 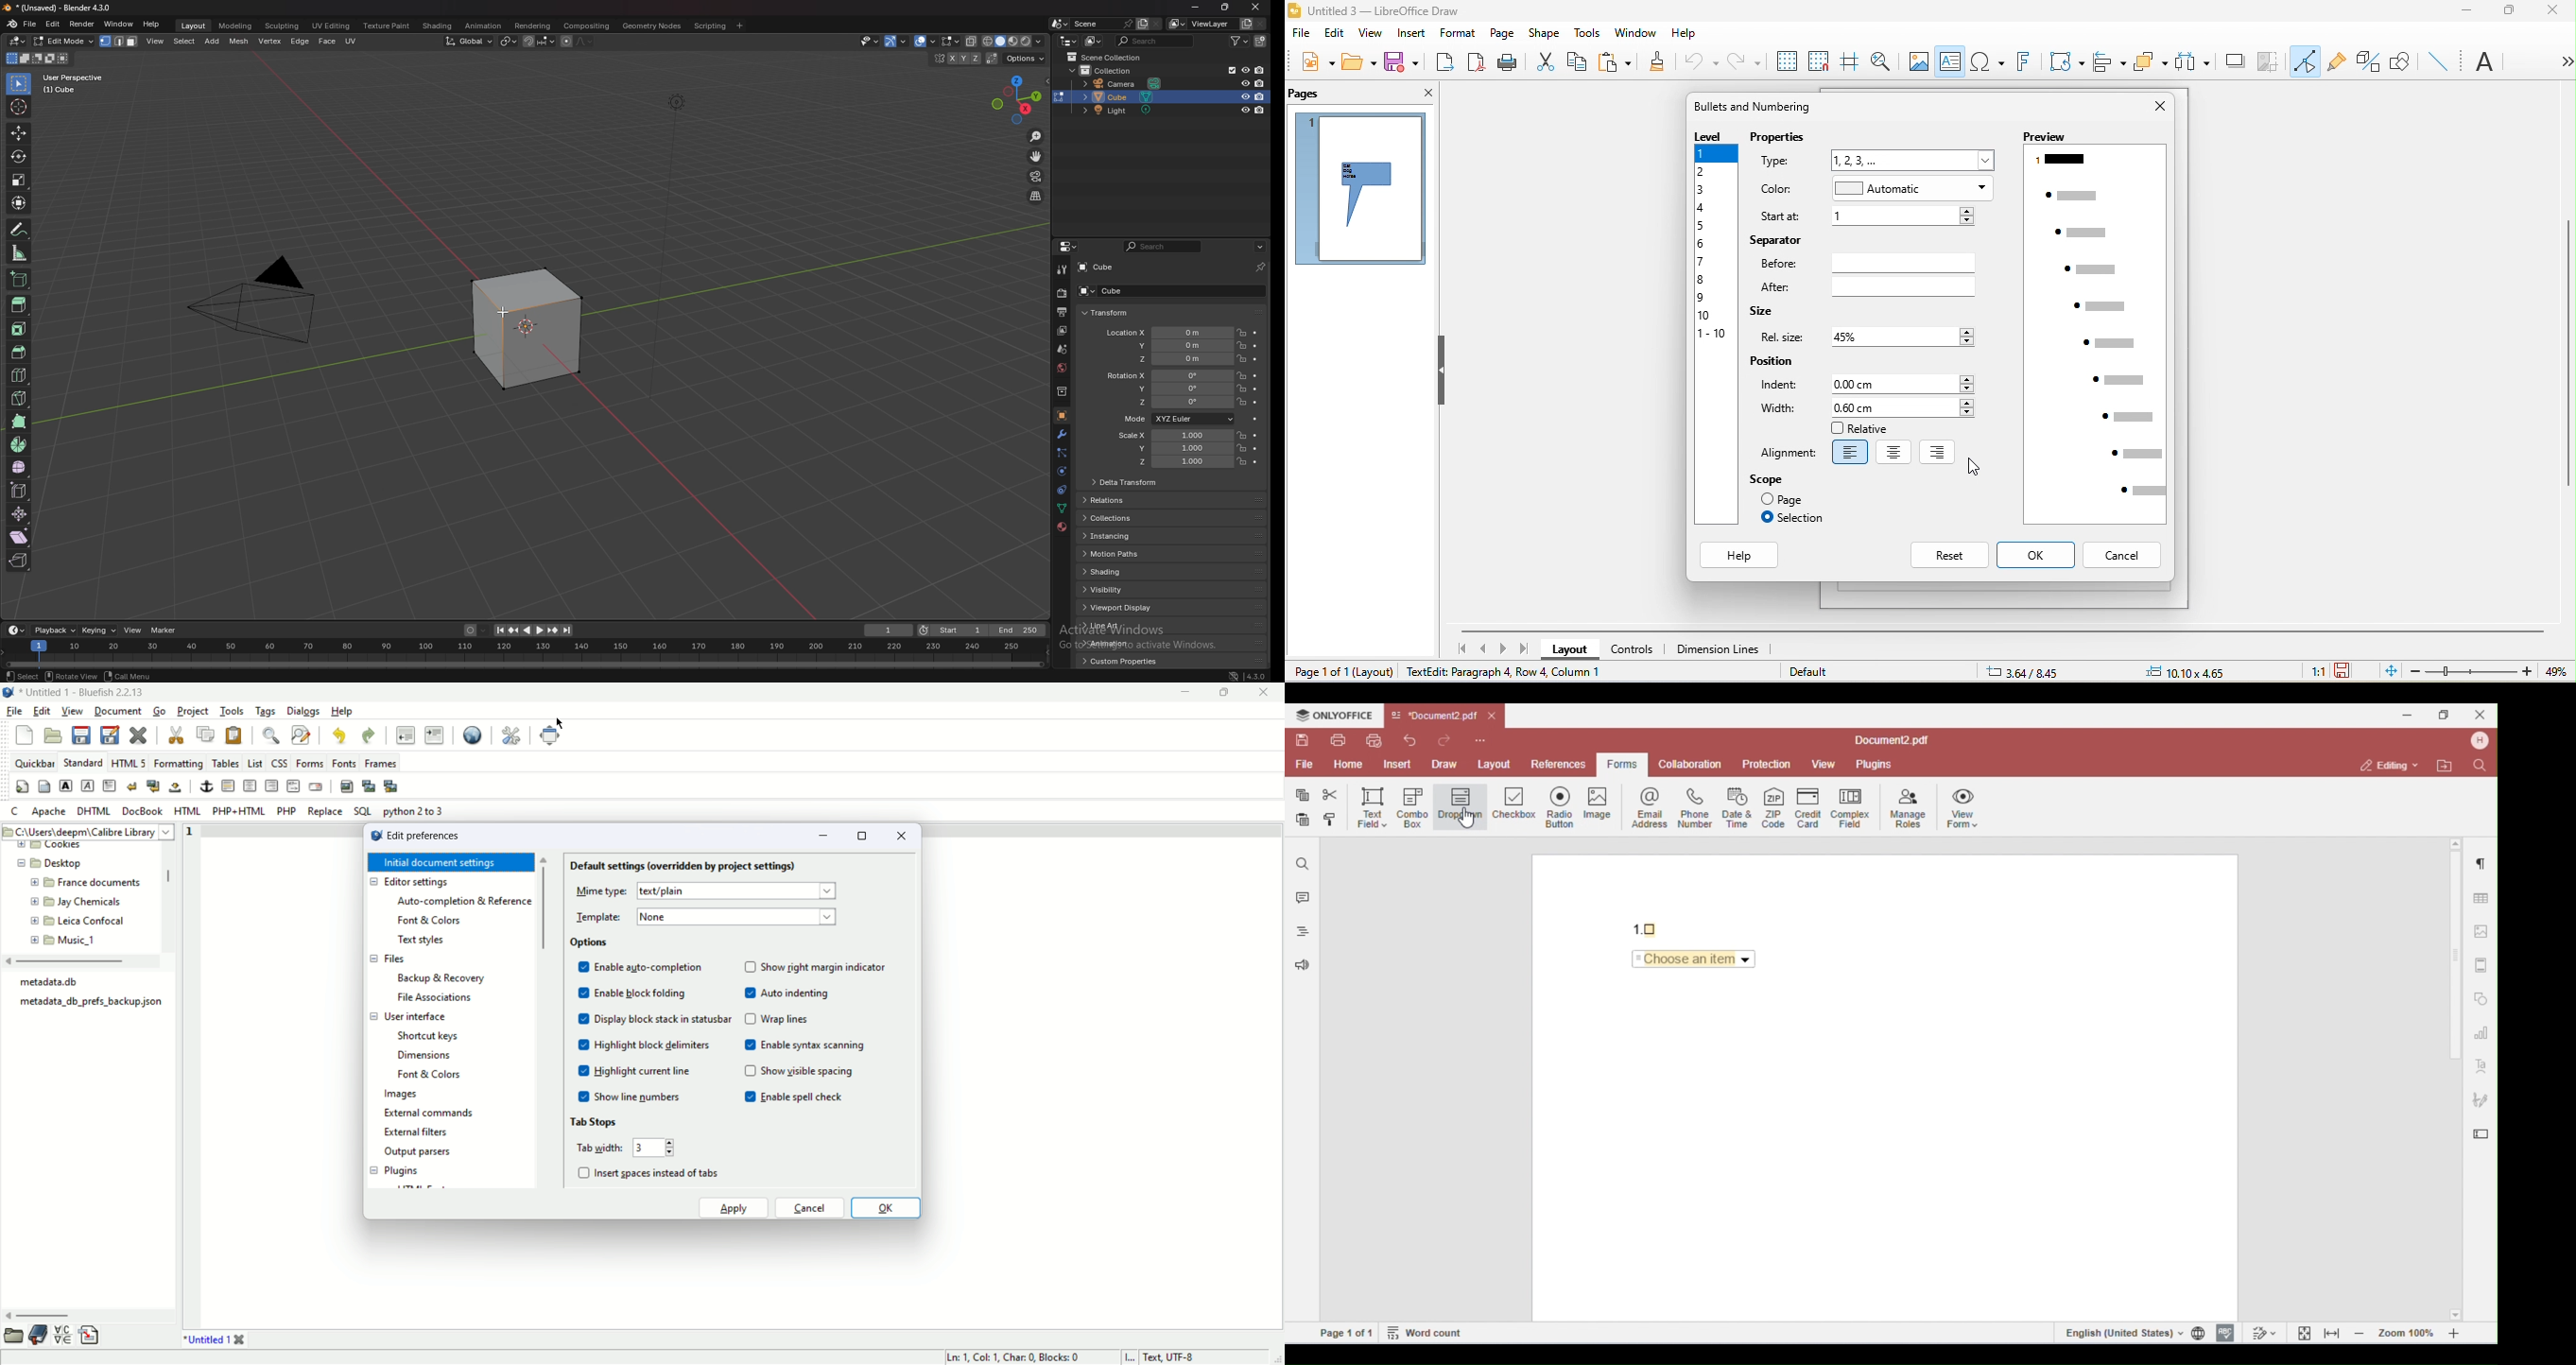 What do you see at coordinates (1168, 390) in the screenshot?
I see `rotation y` at bounding box center [1168, 390].